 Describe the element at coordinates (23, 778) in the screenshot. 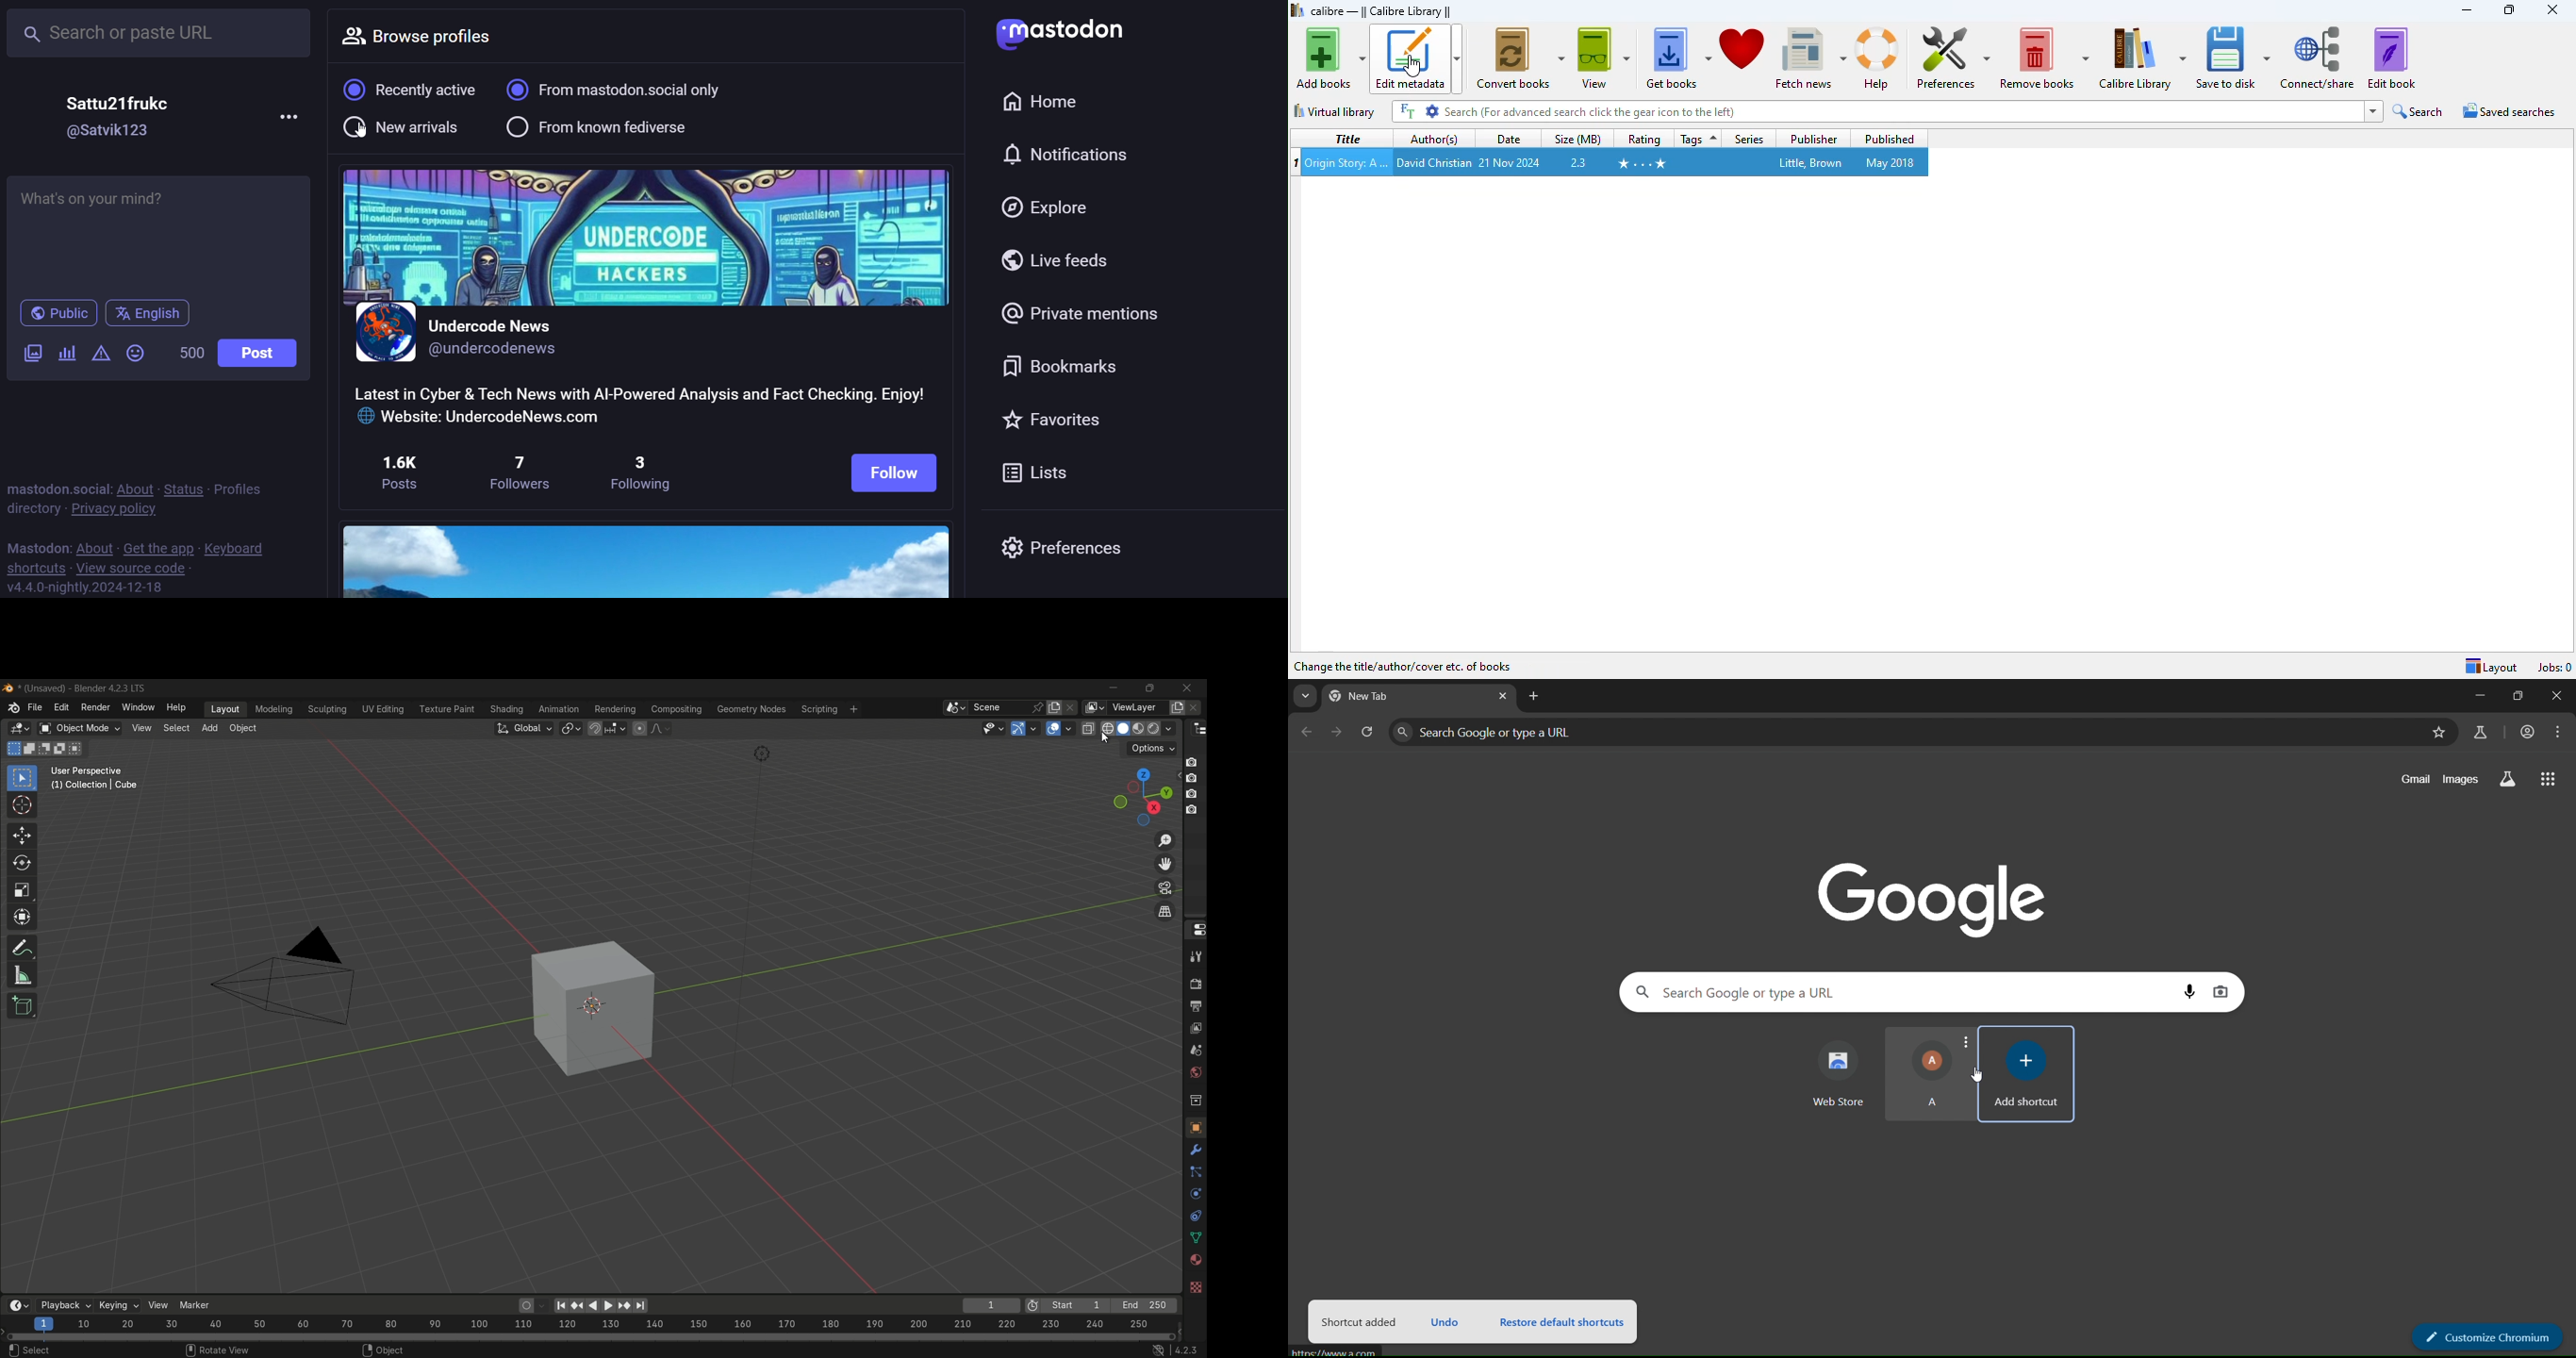

I see `select box` at that location.